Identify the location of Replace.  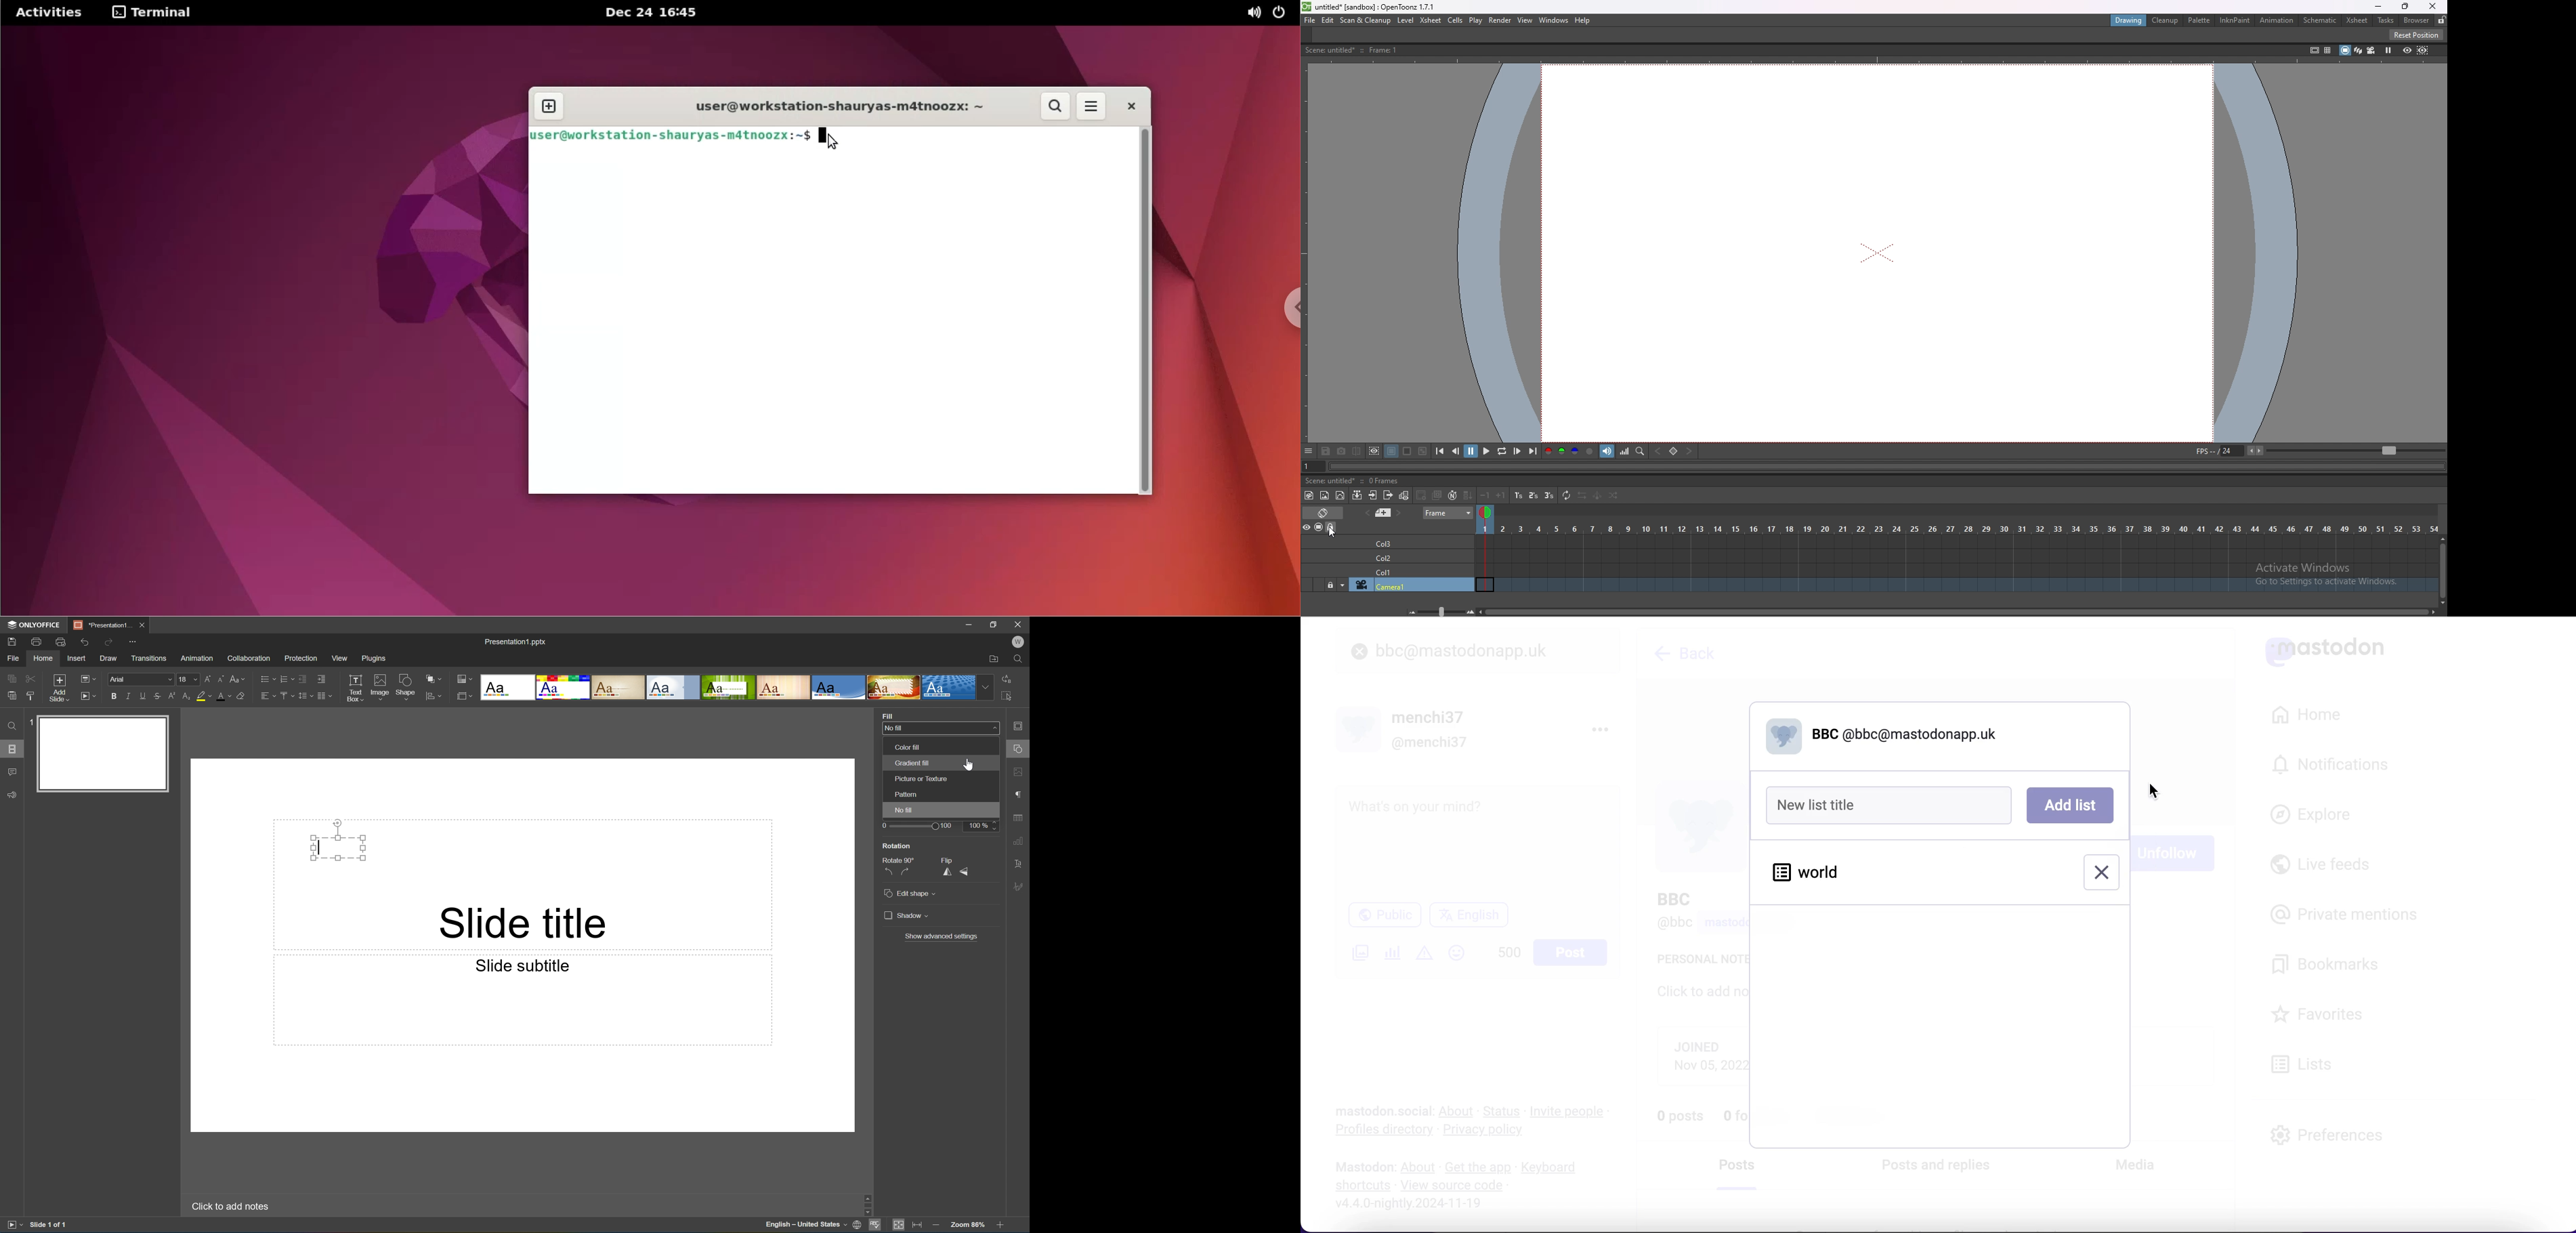
(1007, 678).